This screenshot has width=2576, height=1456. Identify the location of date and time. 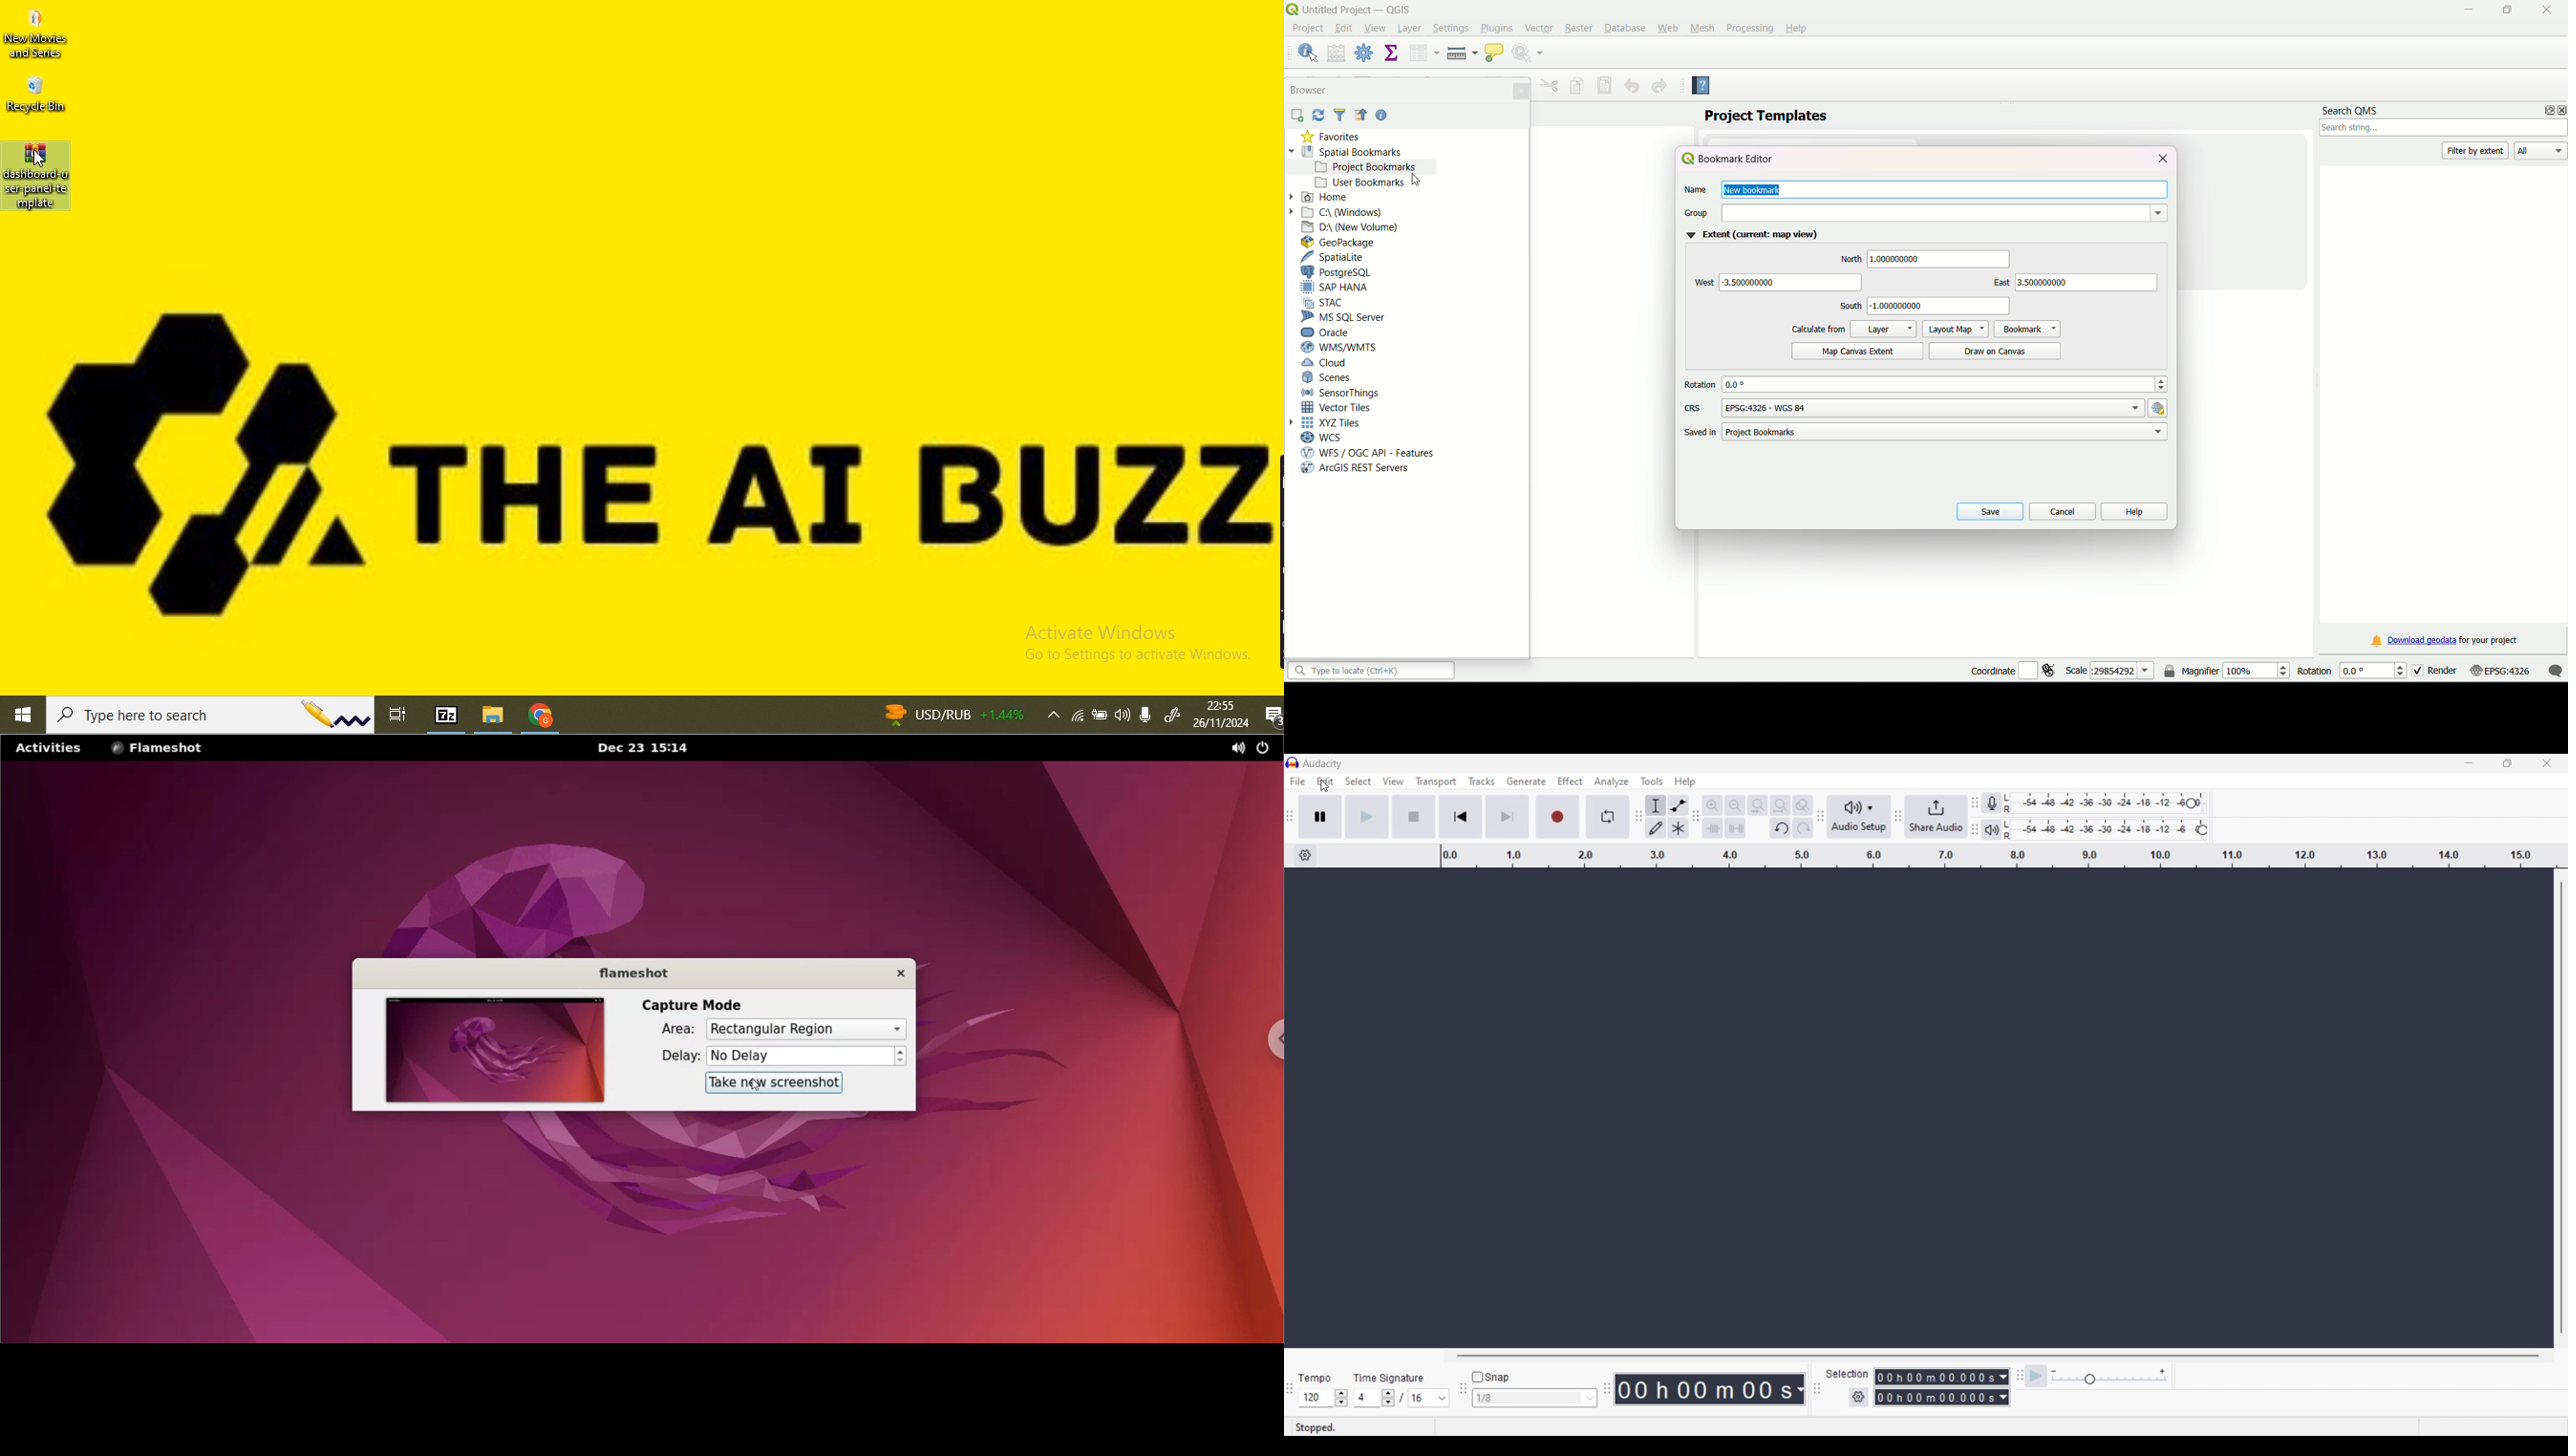
(655, 748).